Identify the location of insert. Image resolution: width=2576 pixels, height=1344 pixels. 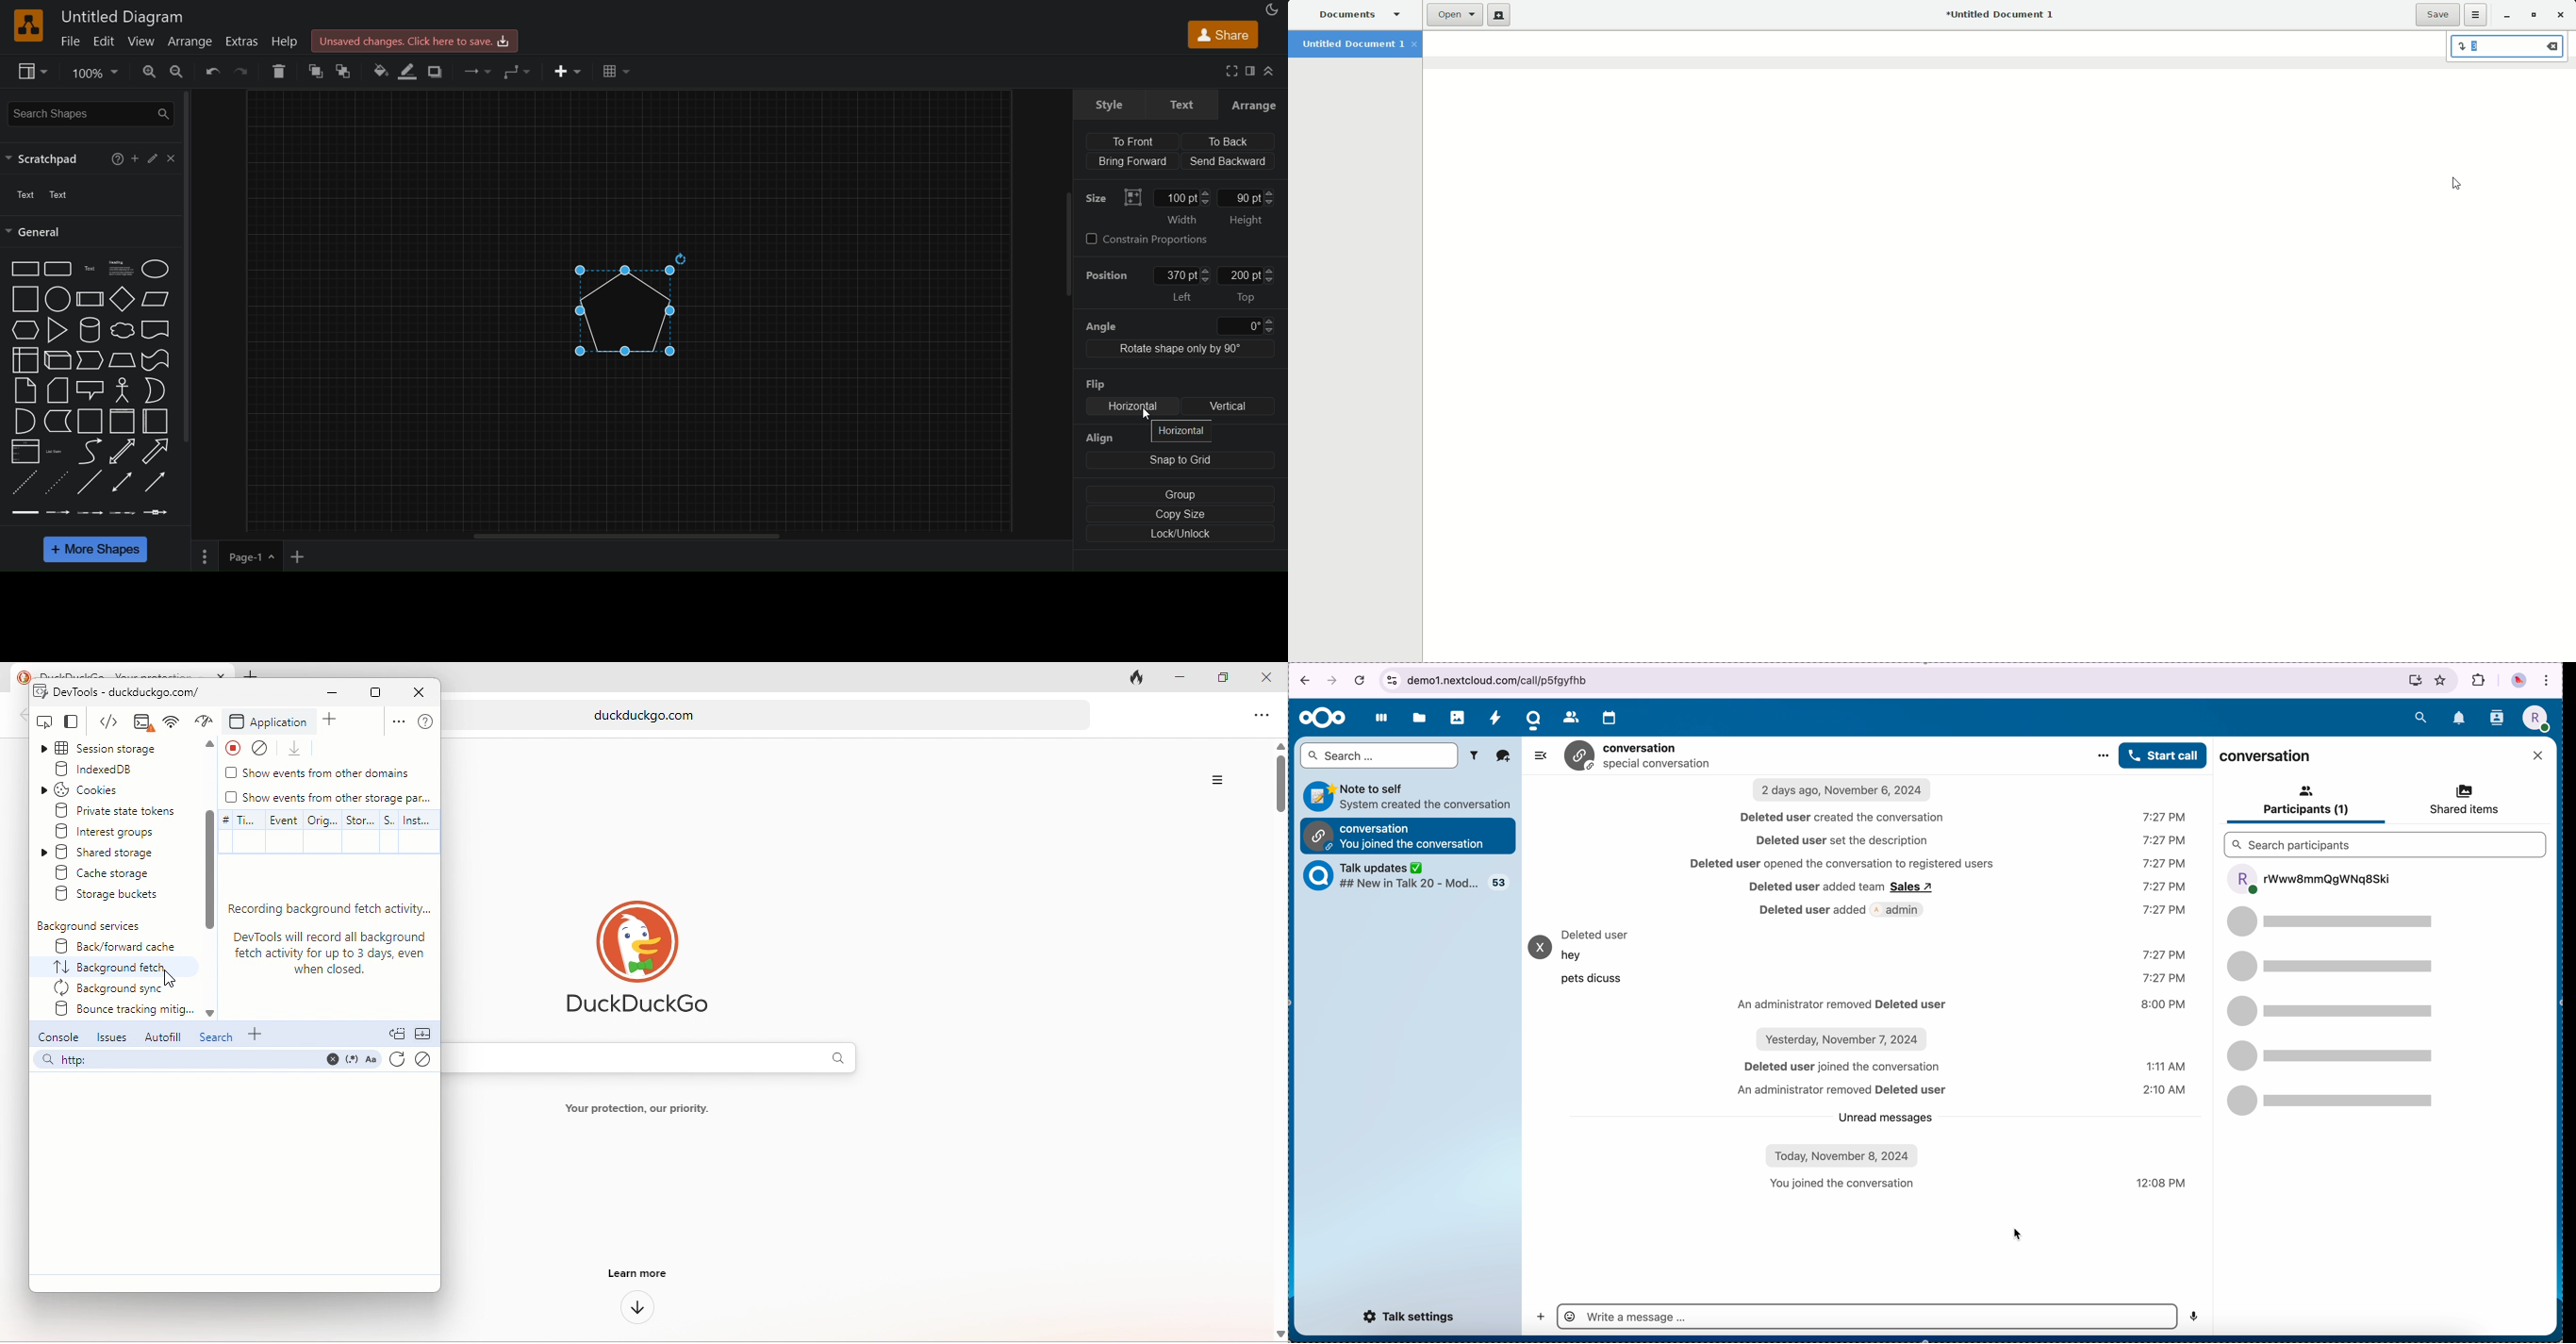
(568, 70).